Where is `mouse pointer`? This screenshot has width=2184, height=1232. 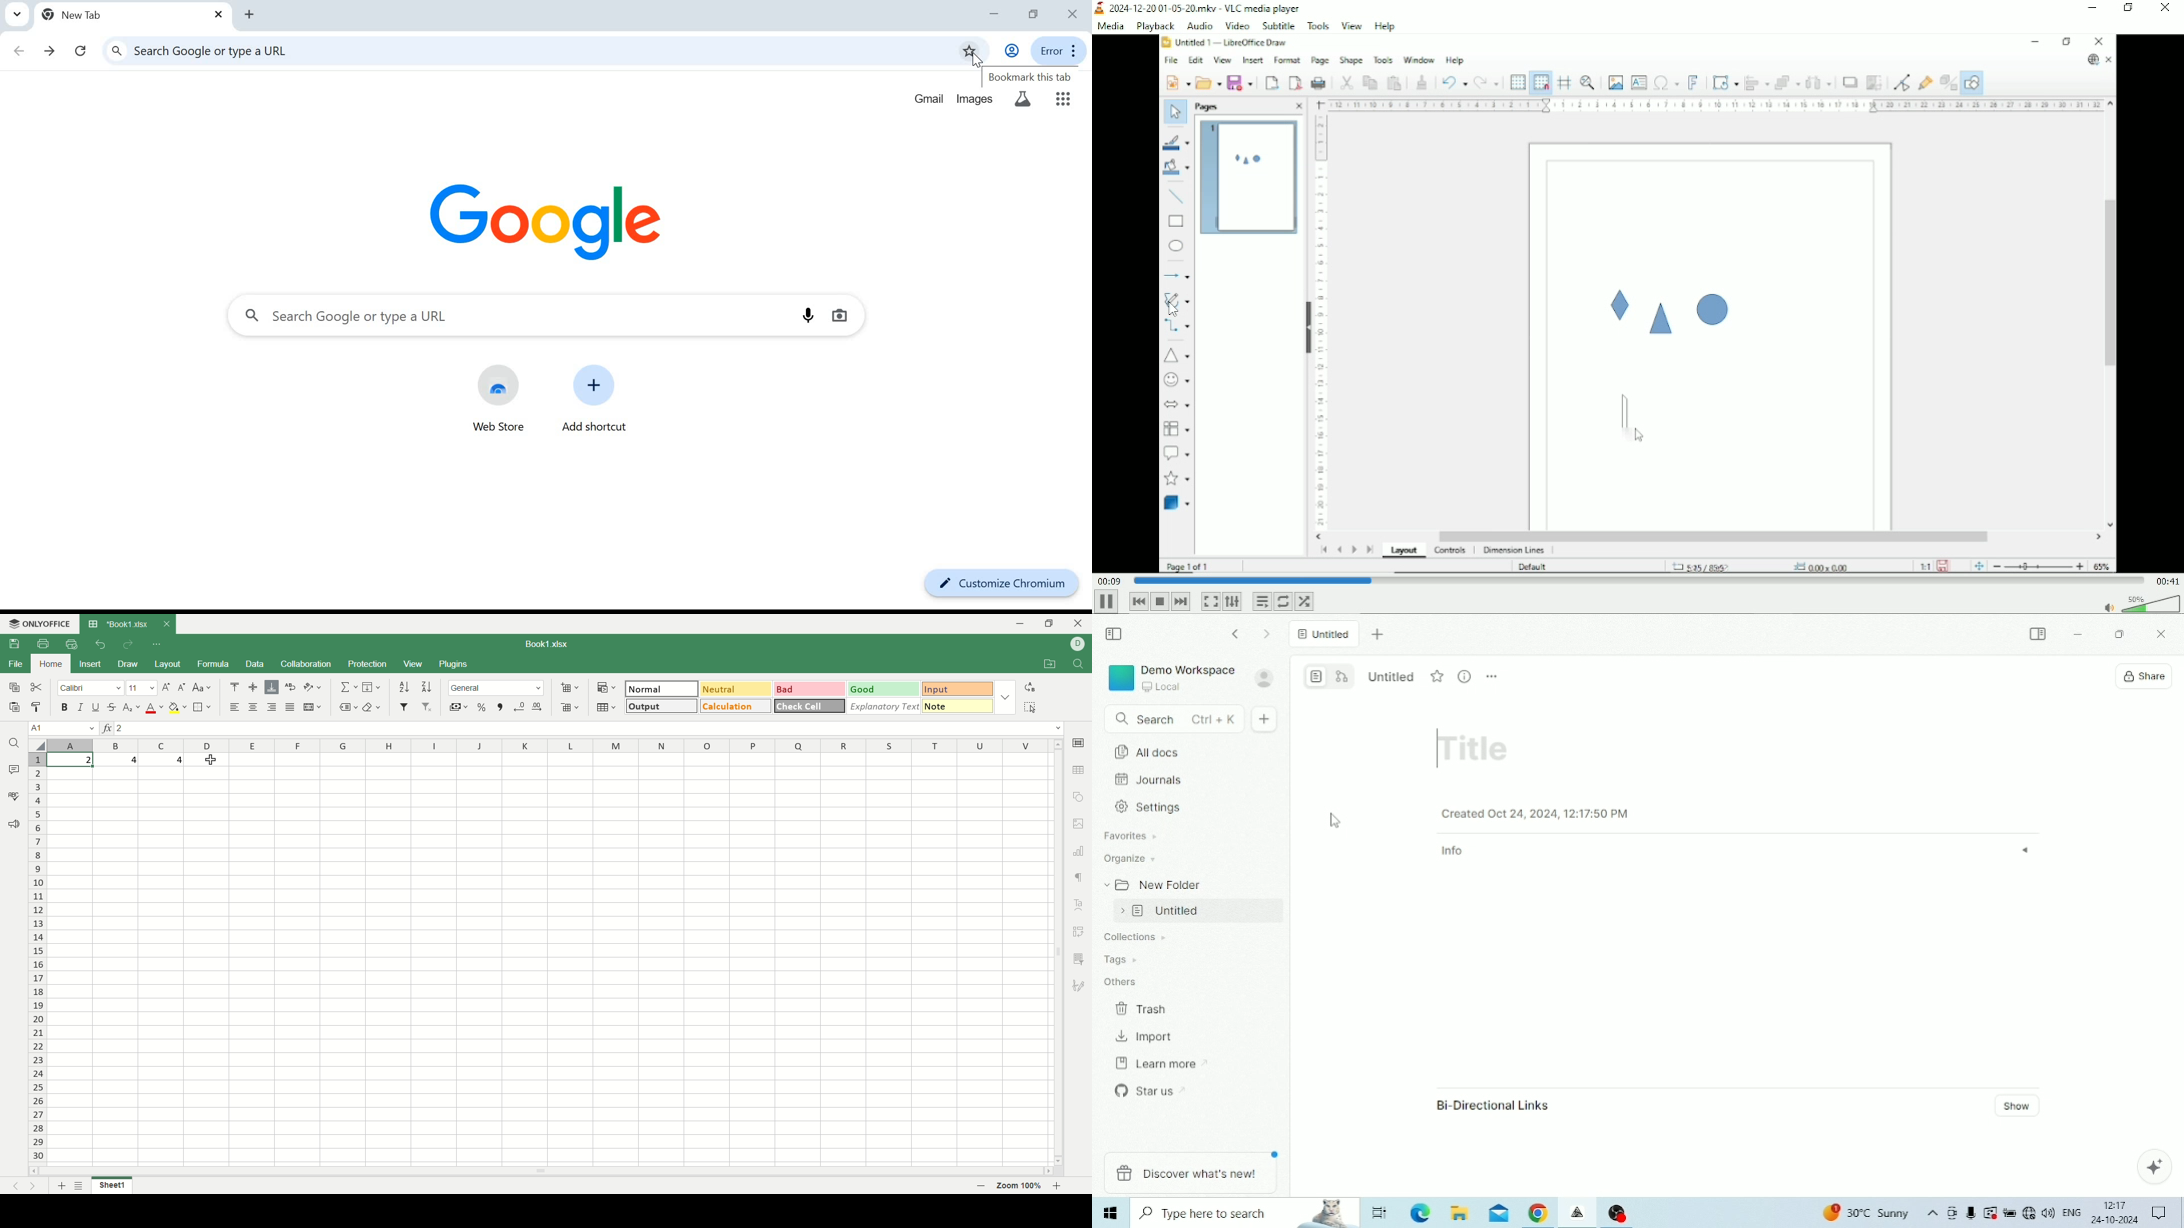 mouse pointer is located at coordinates (976, 61).